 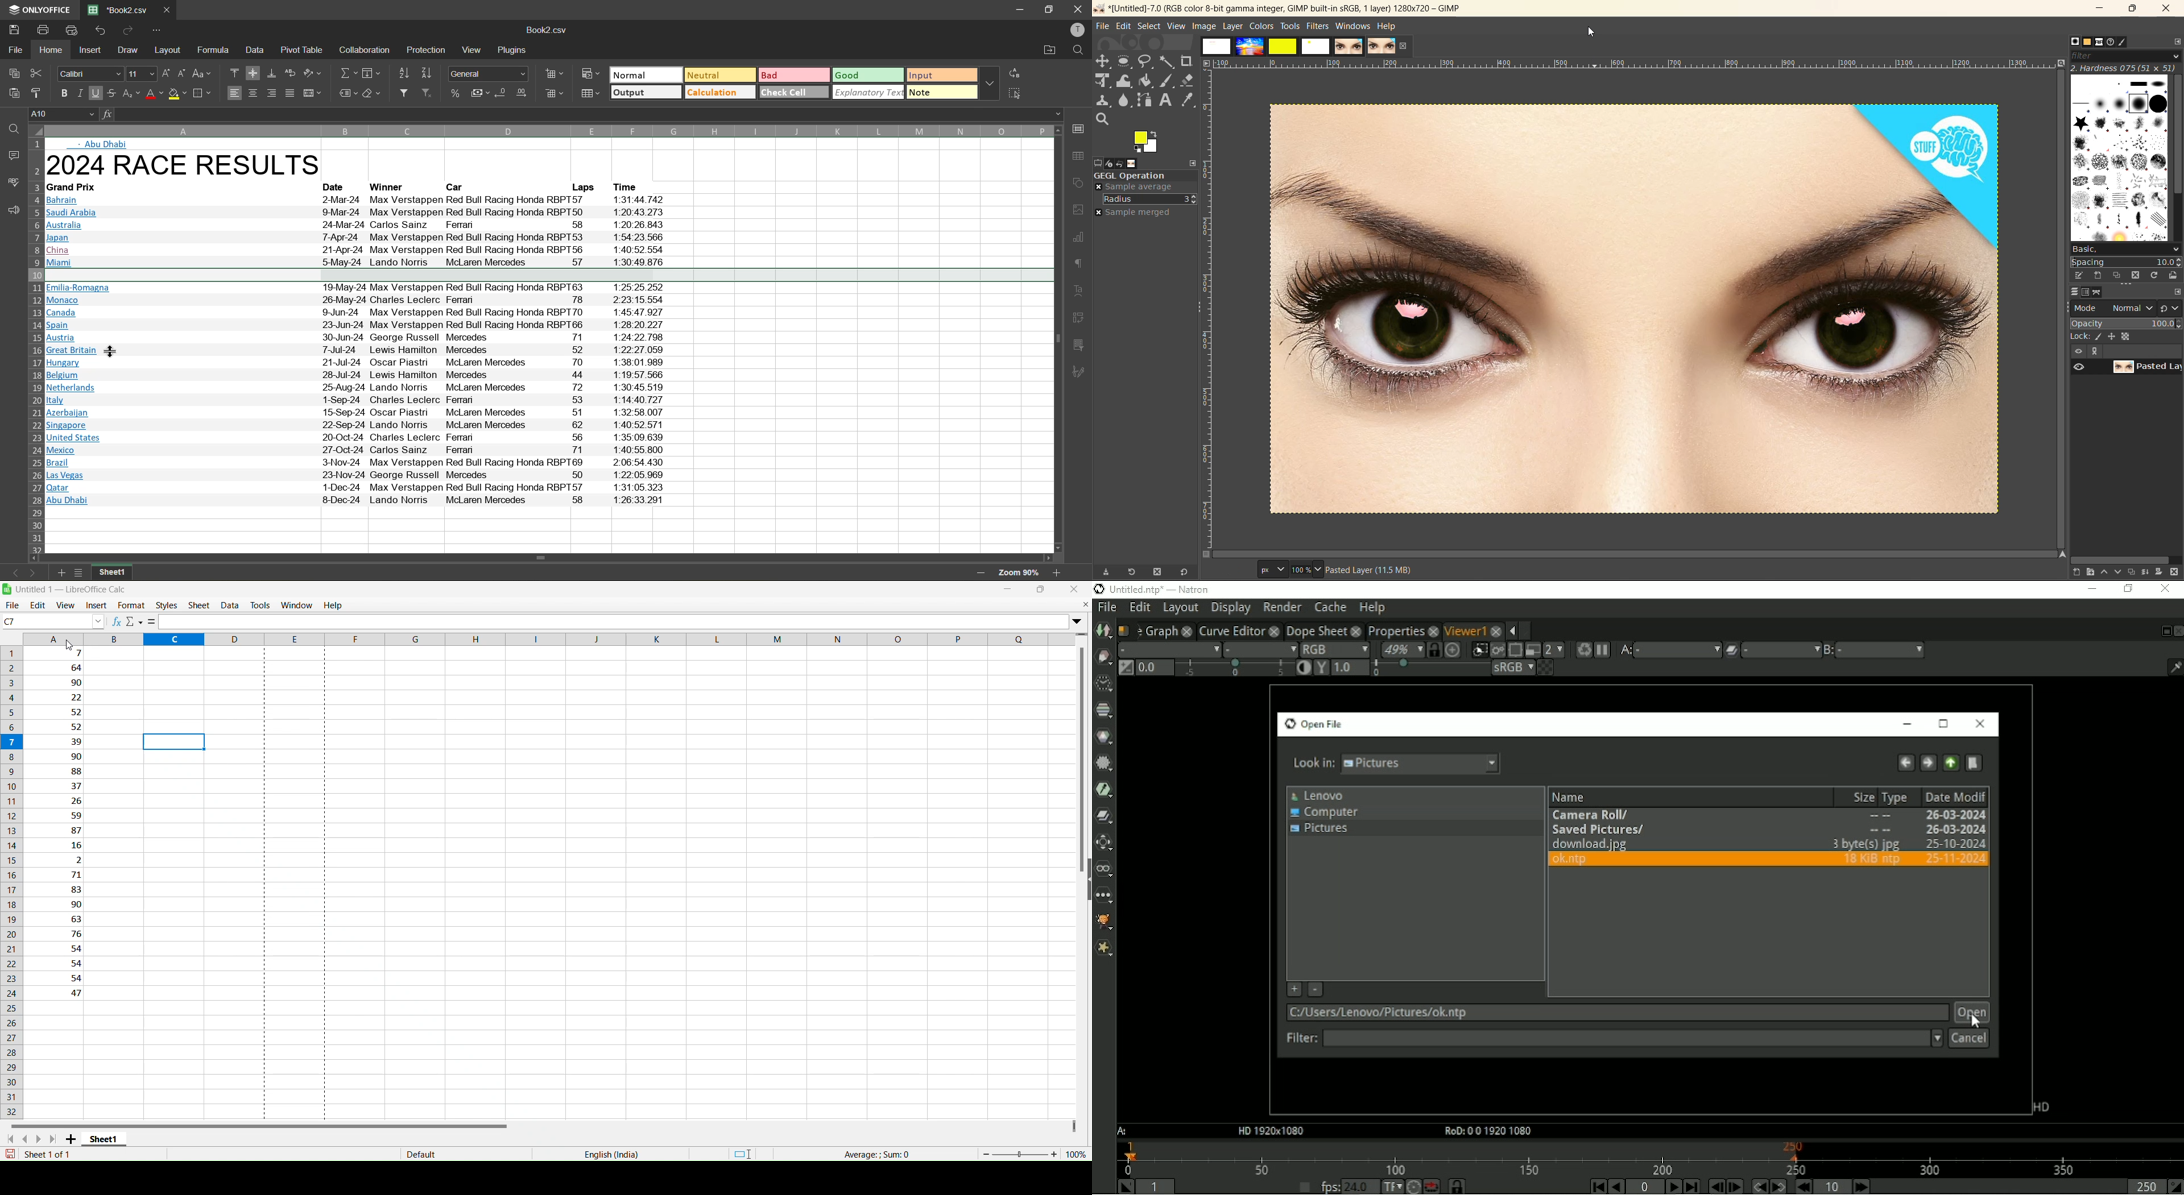 What do you see at coordinates (1124, 1131) in the screenshot?
I see `A` at bounding box center [1124, 1131].